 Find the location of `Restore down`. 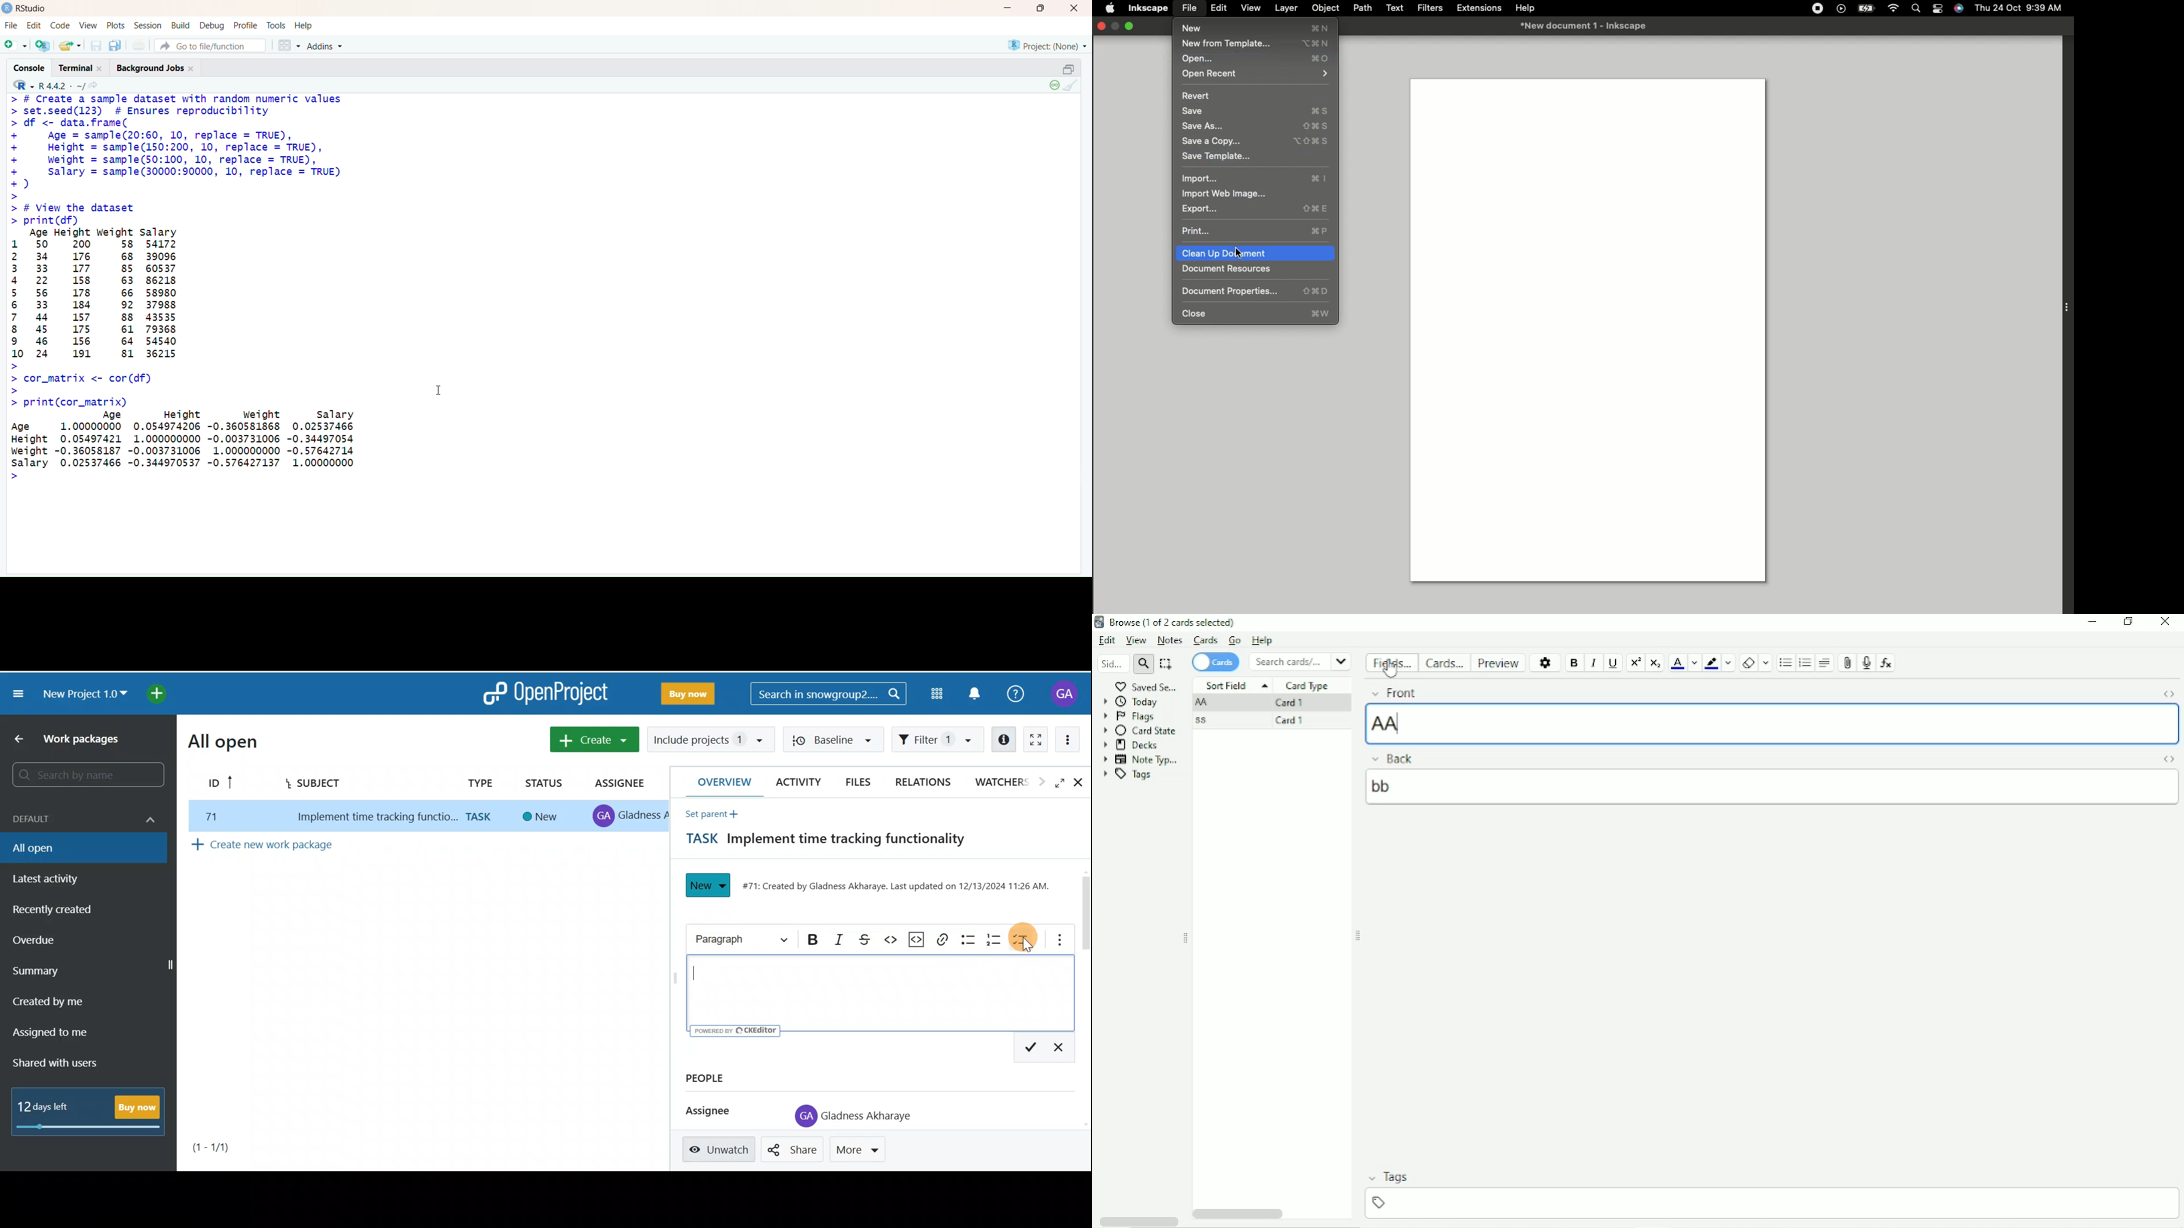

Restore down is located at coordinates (2129, 623).